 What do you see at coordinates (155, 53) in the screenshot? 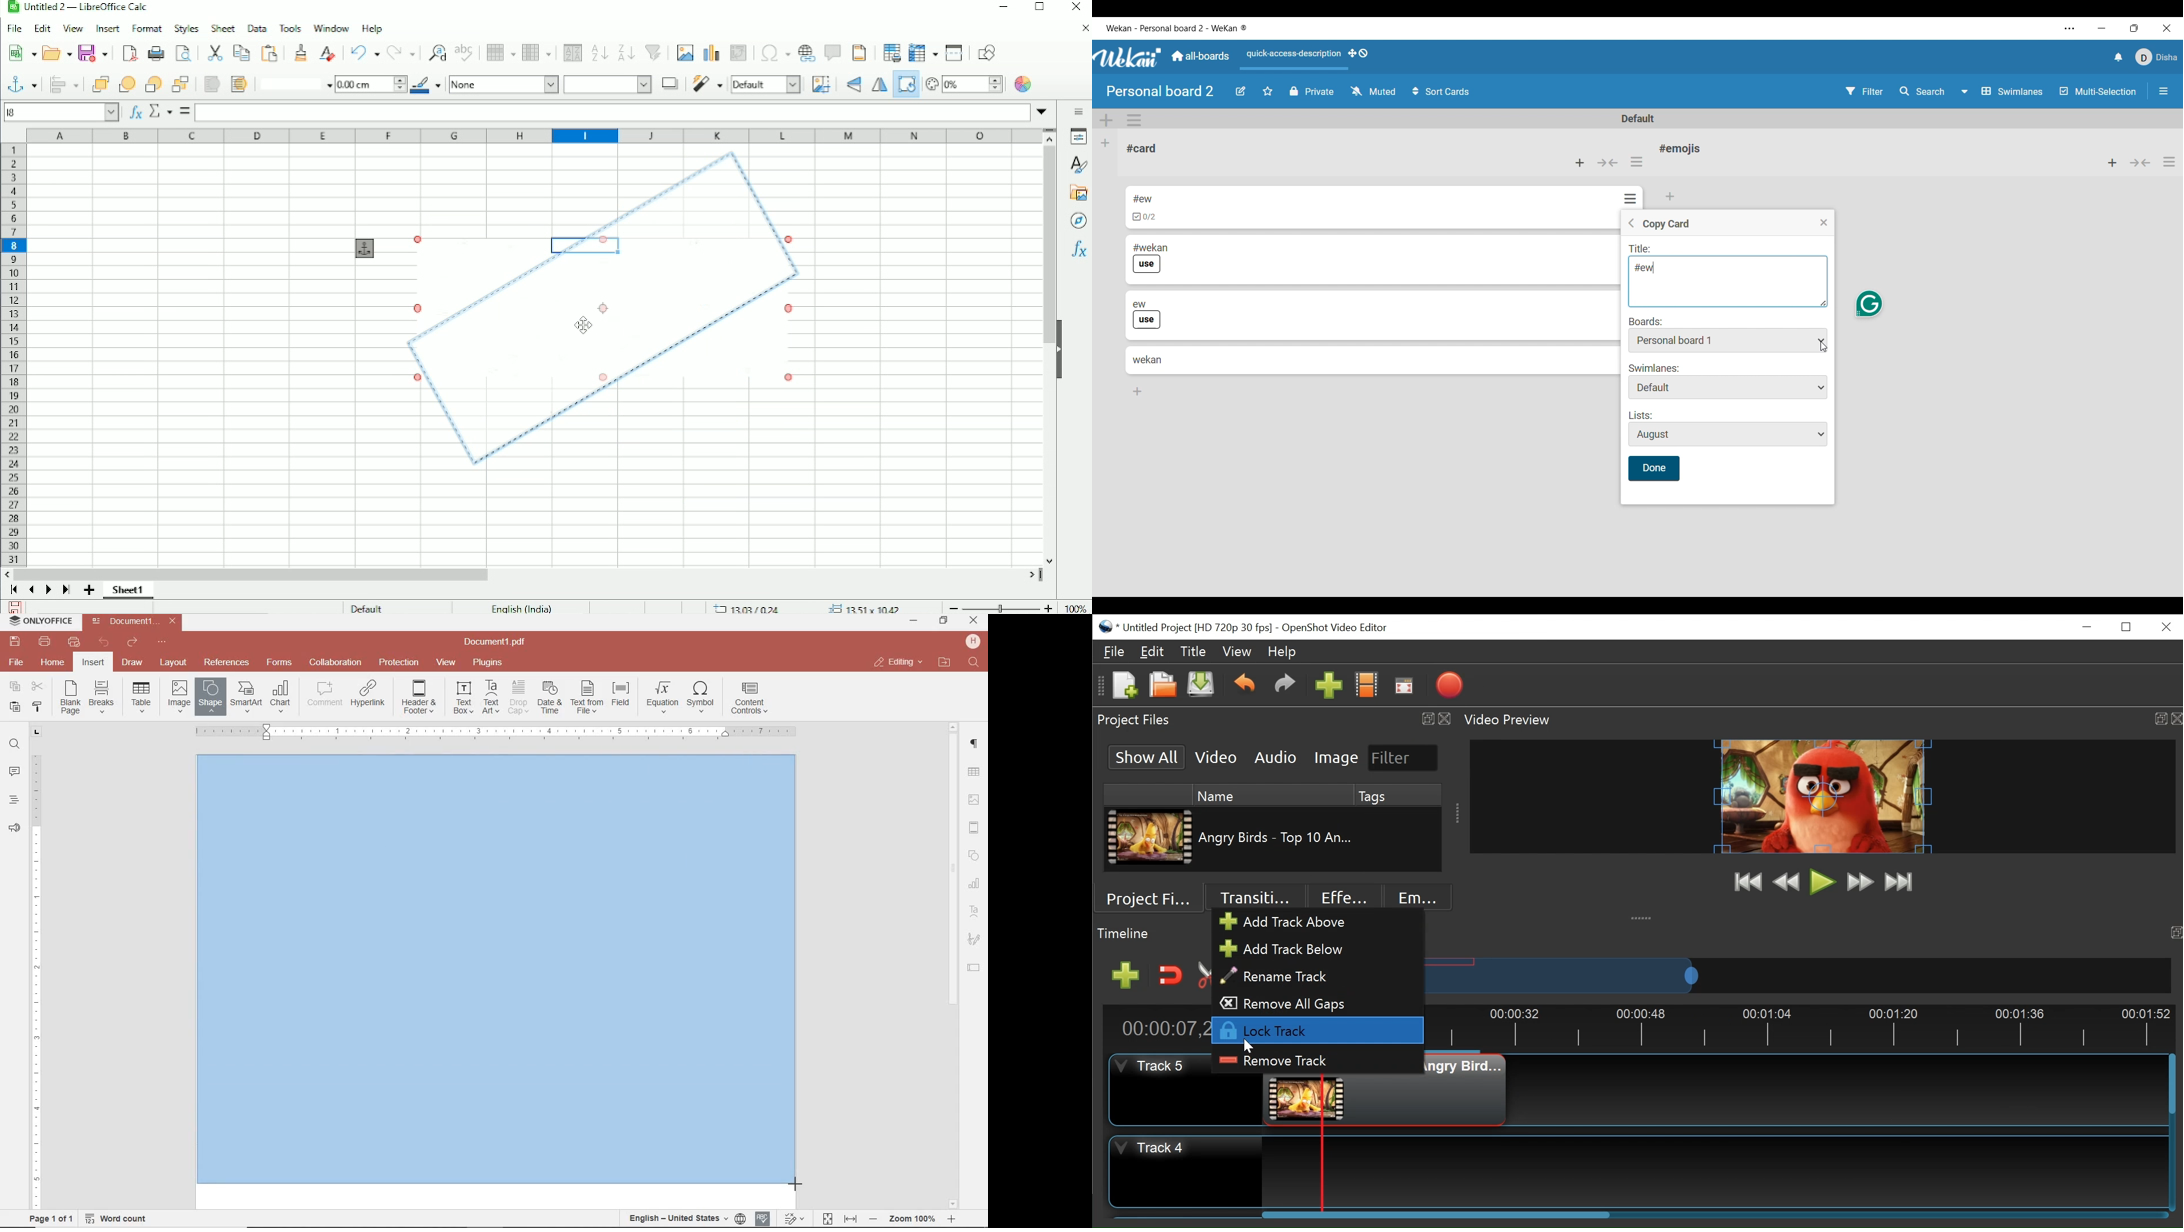
I see `Print` at bounding box center [155, 53].